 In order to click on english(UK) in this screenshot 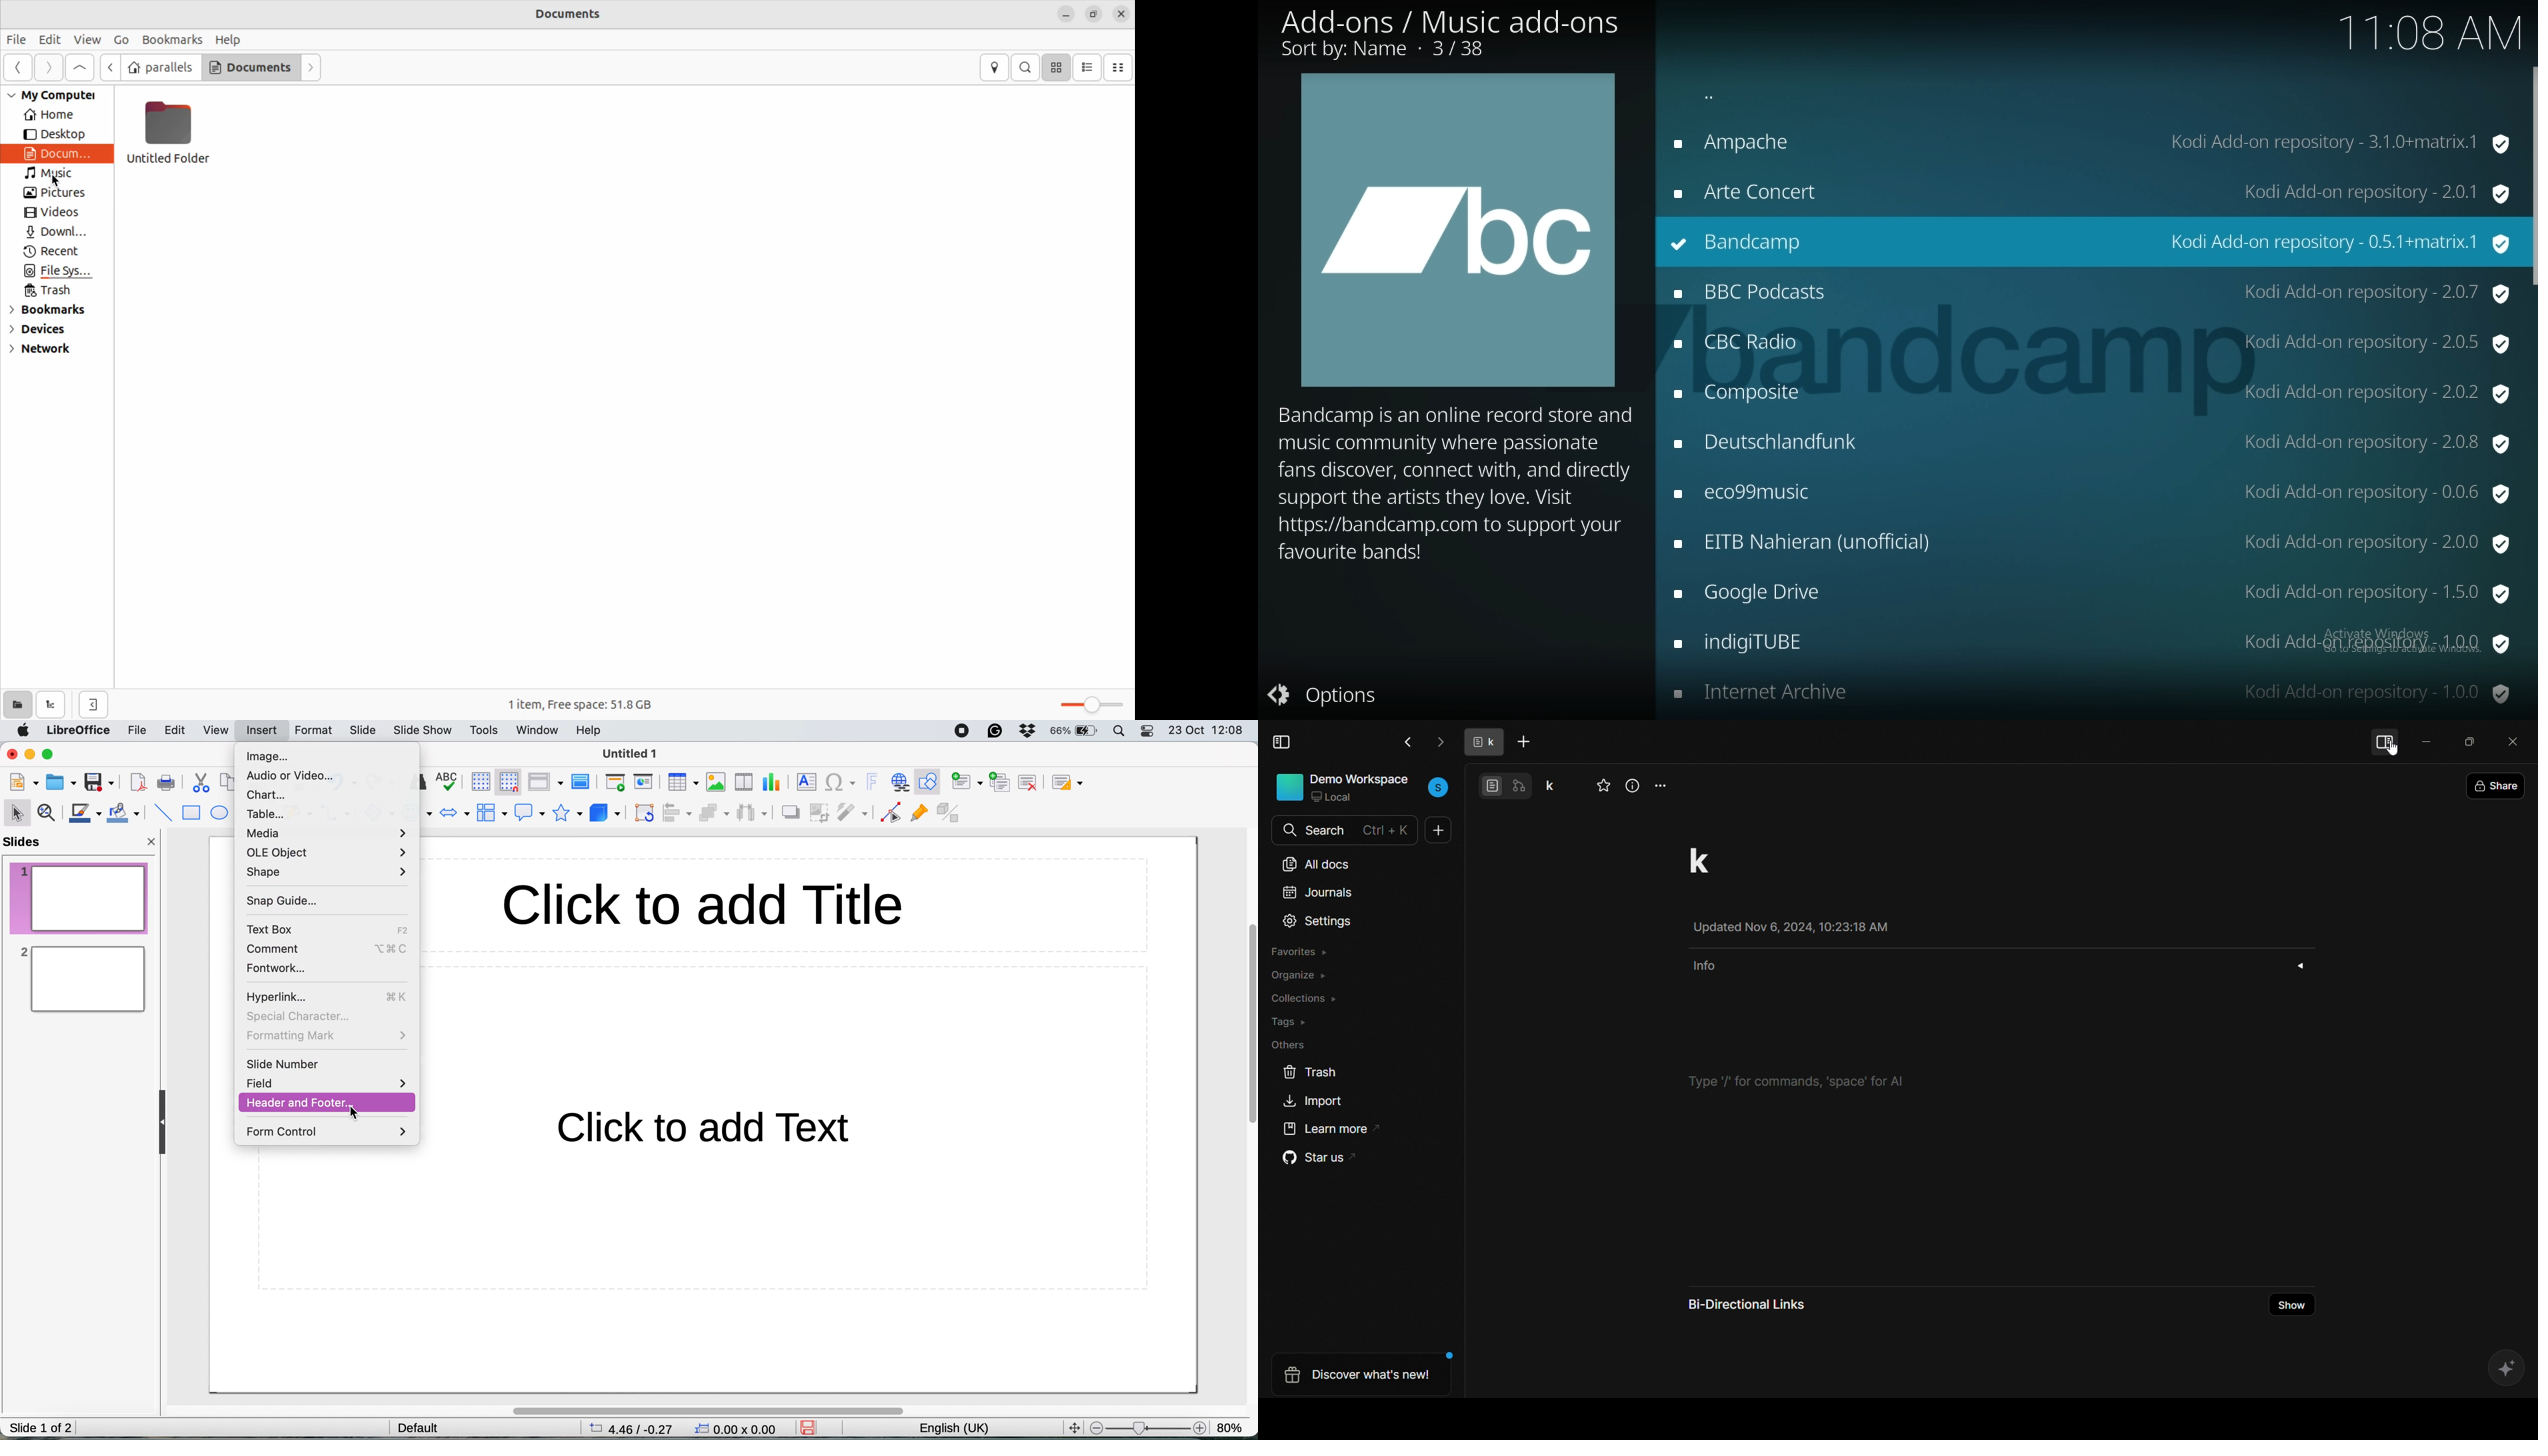, I will do `click(965, 1429)`.